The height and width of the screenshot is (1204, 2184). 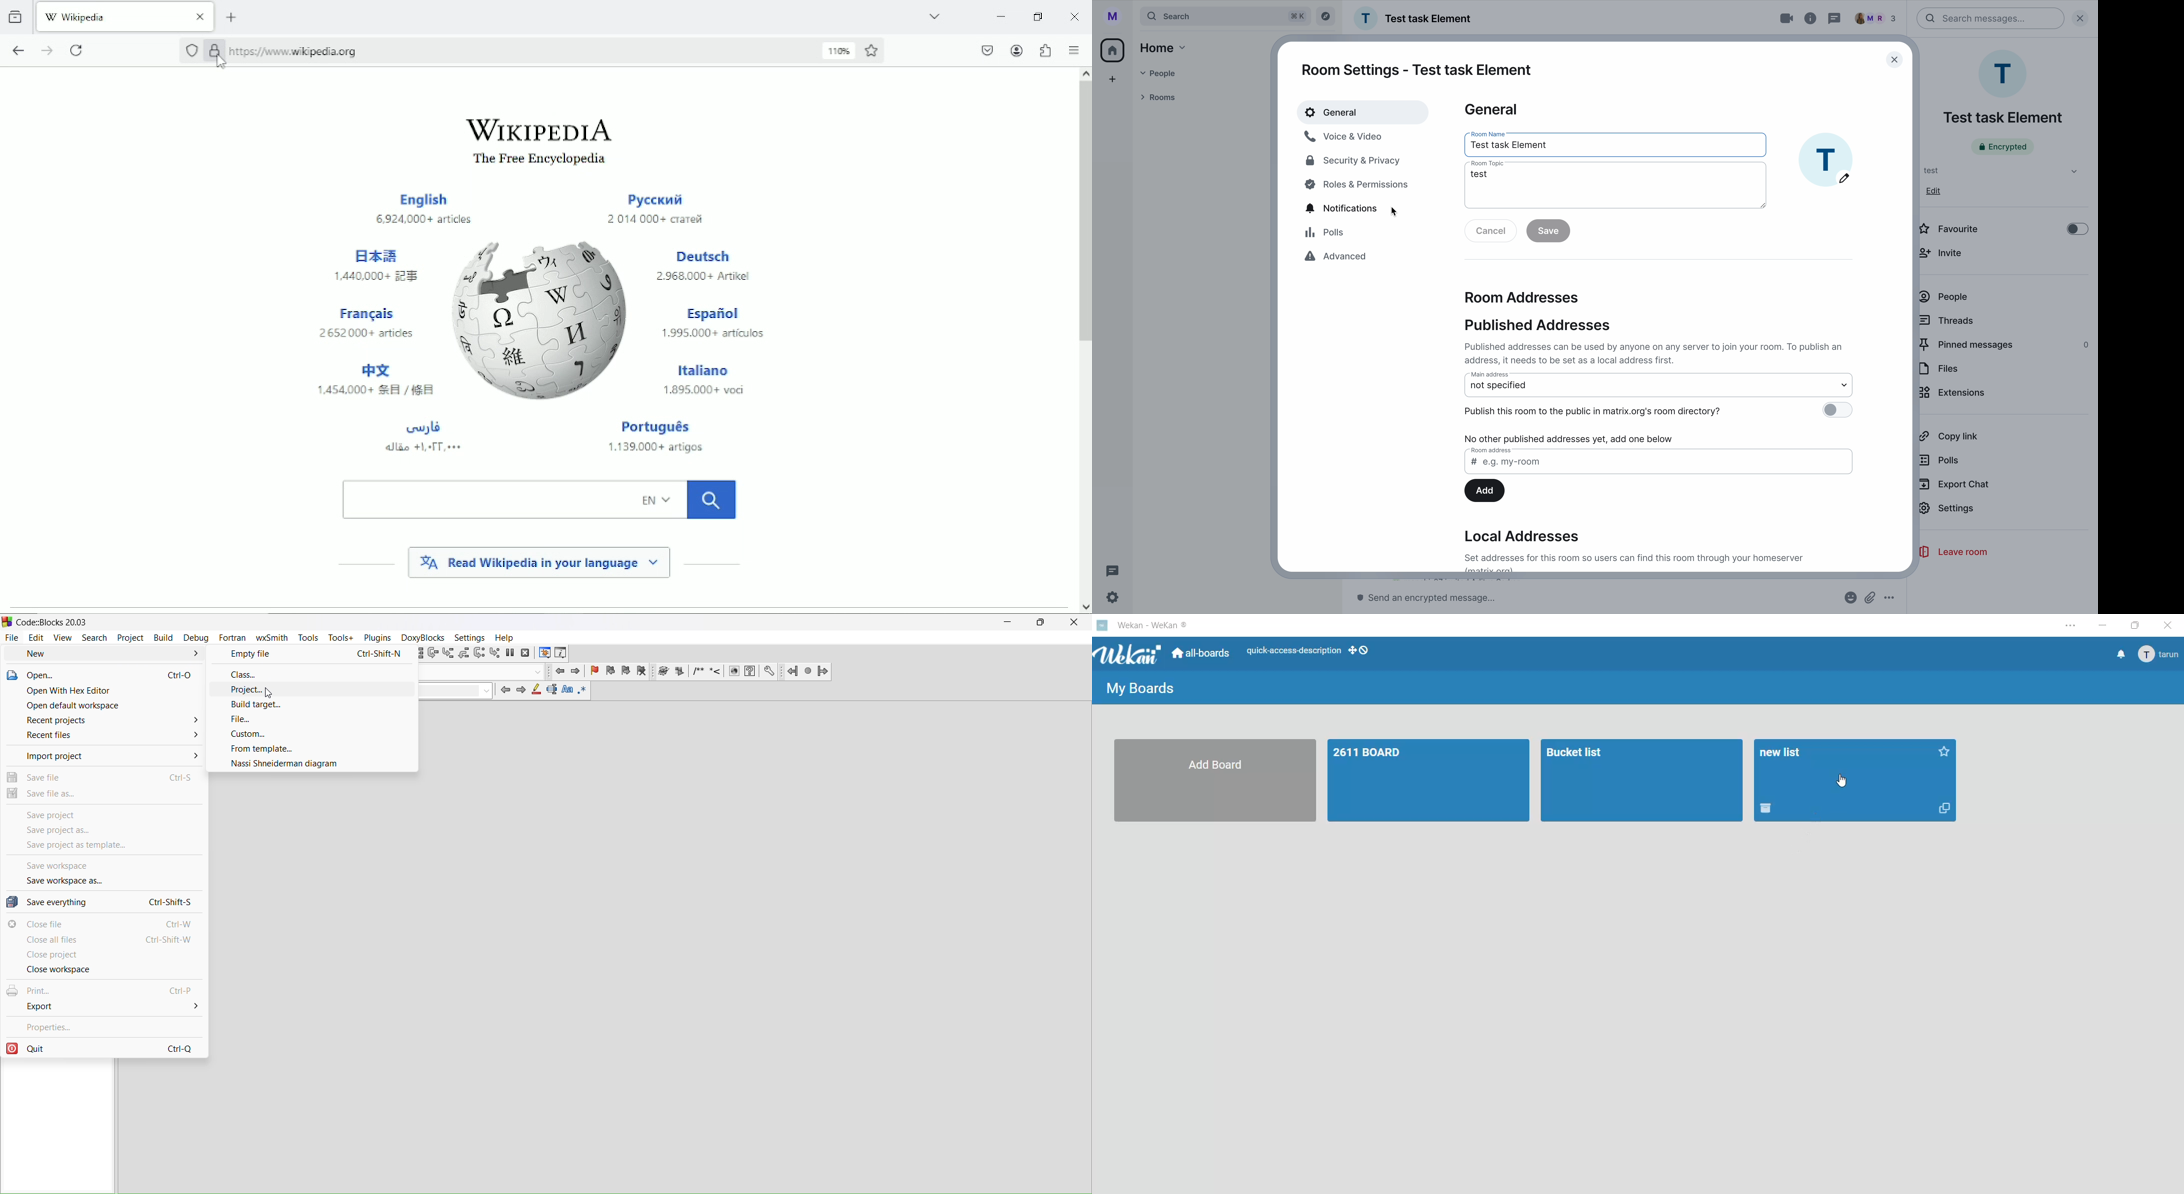 I want to click on invite, so click(x=1944, y=252).